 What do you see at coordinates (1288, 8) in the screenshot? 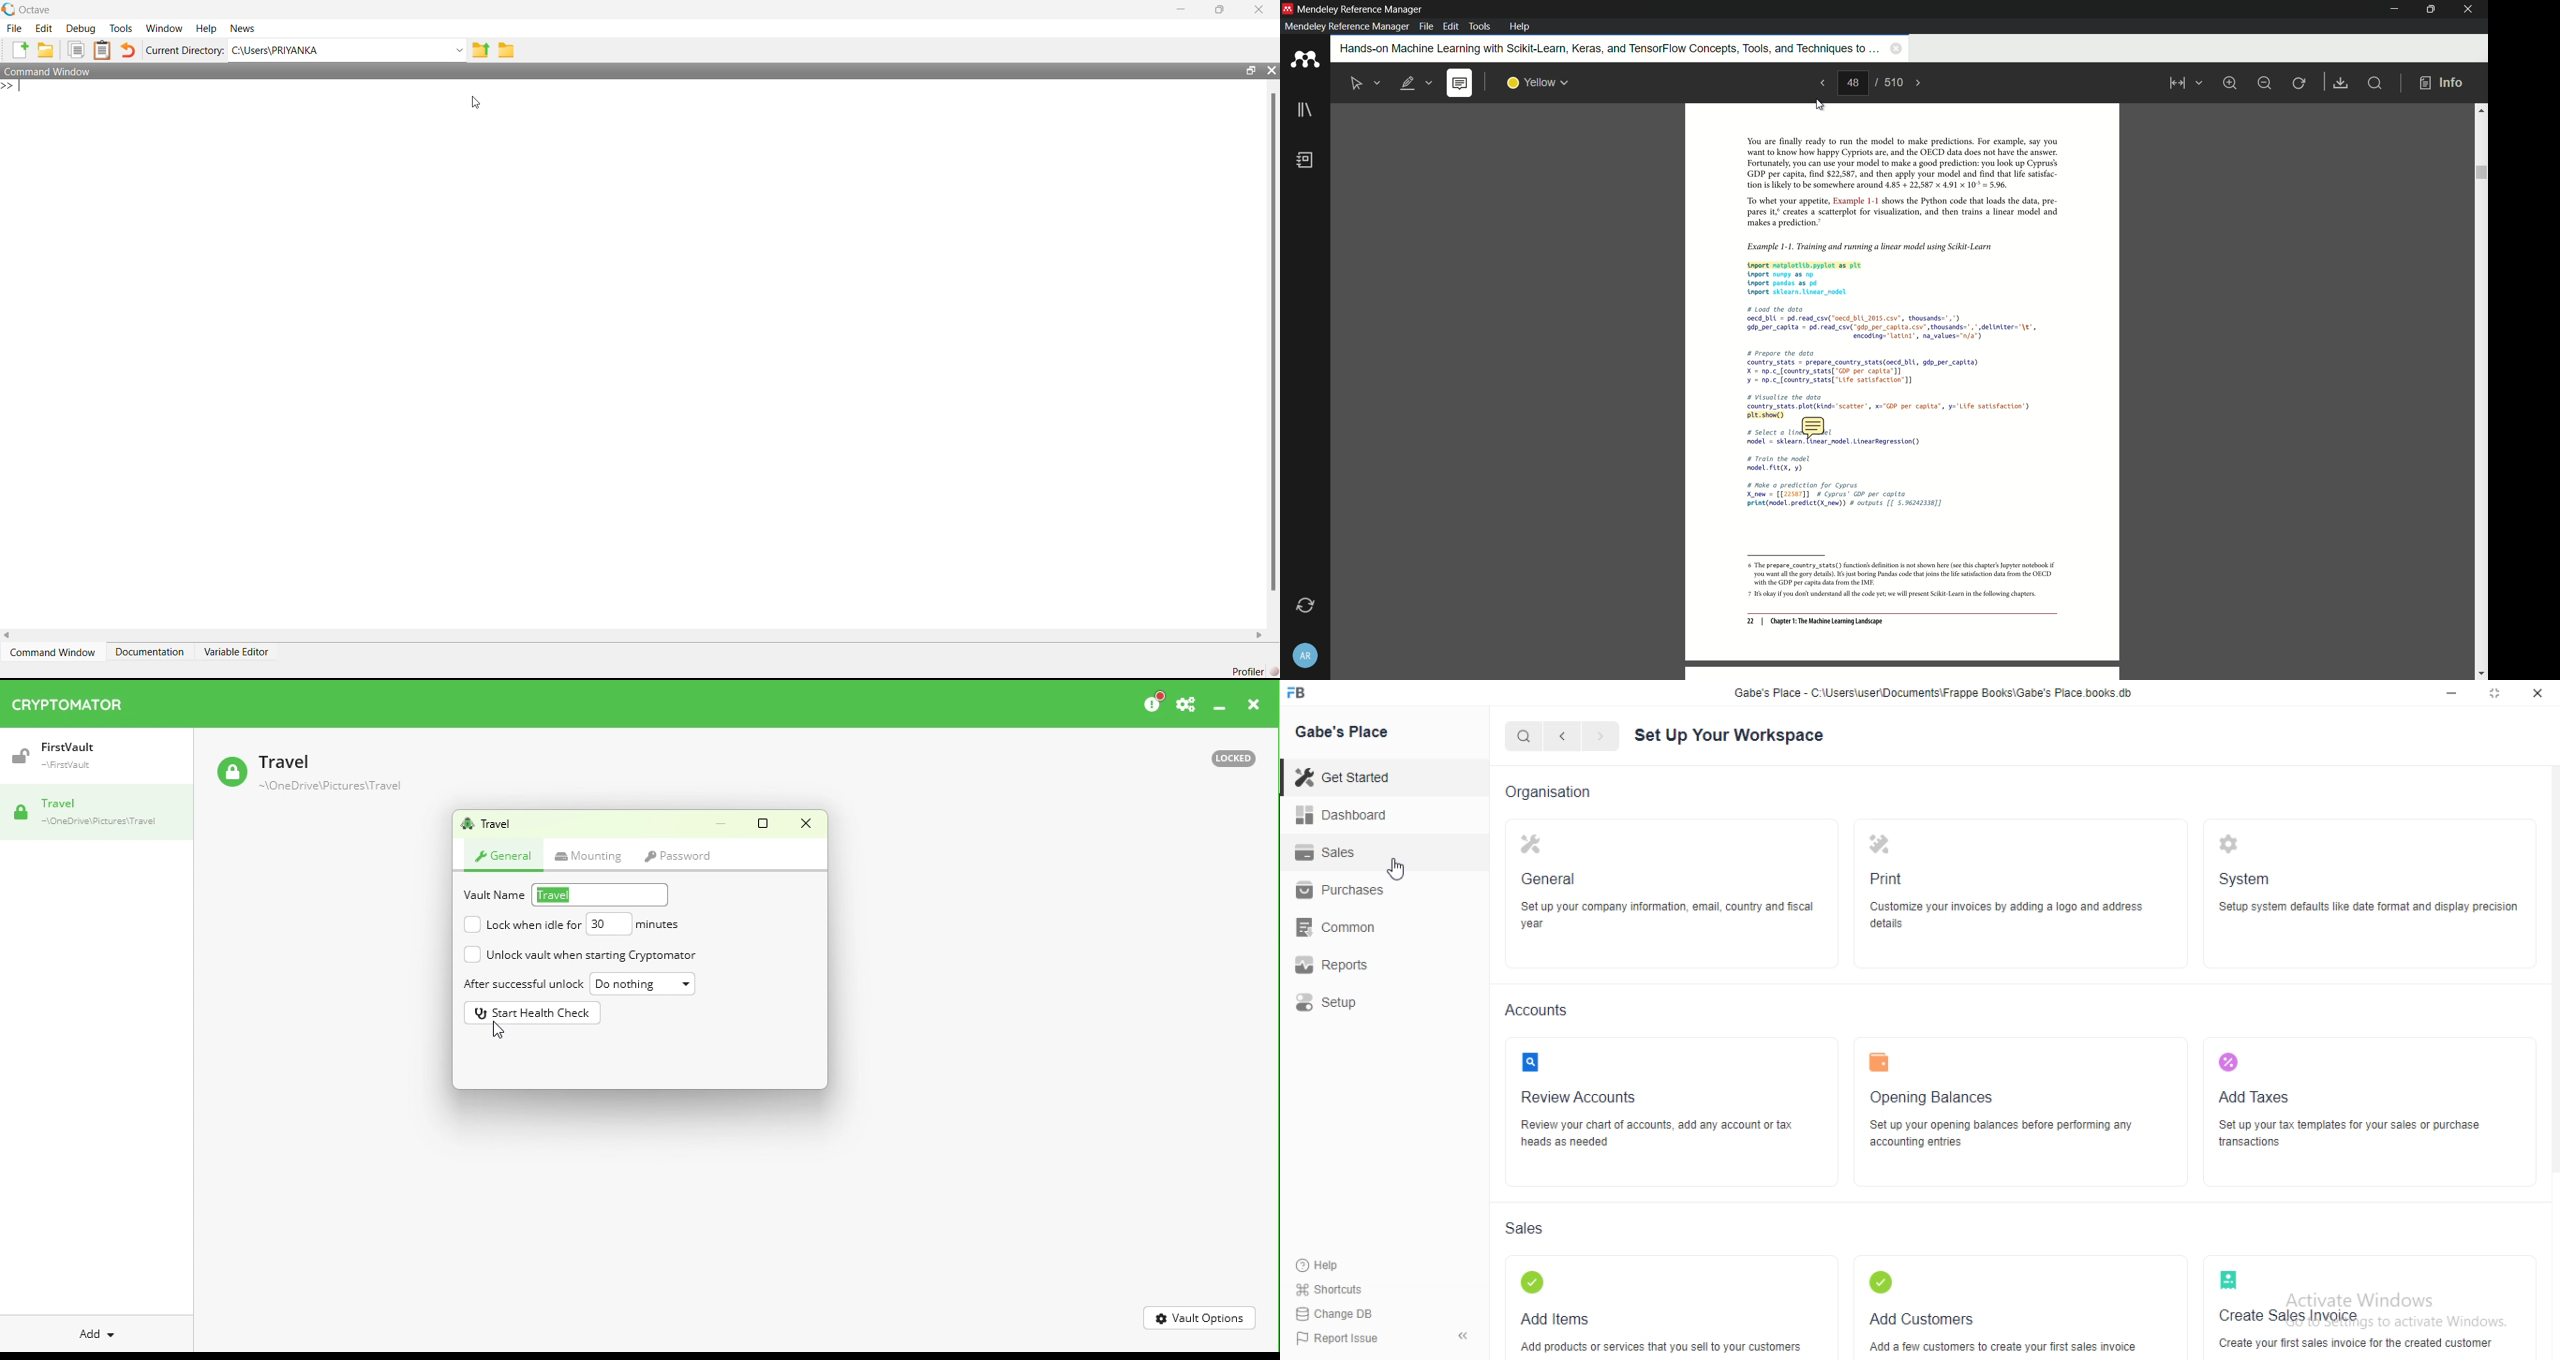
I see `app icon` at bounding box center [1288, 8].